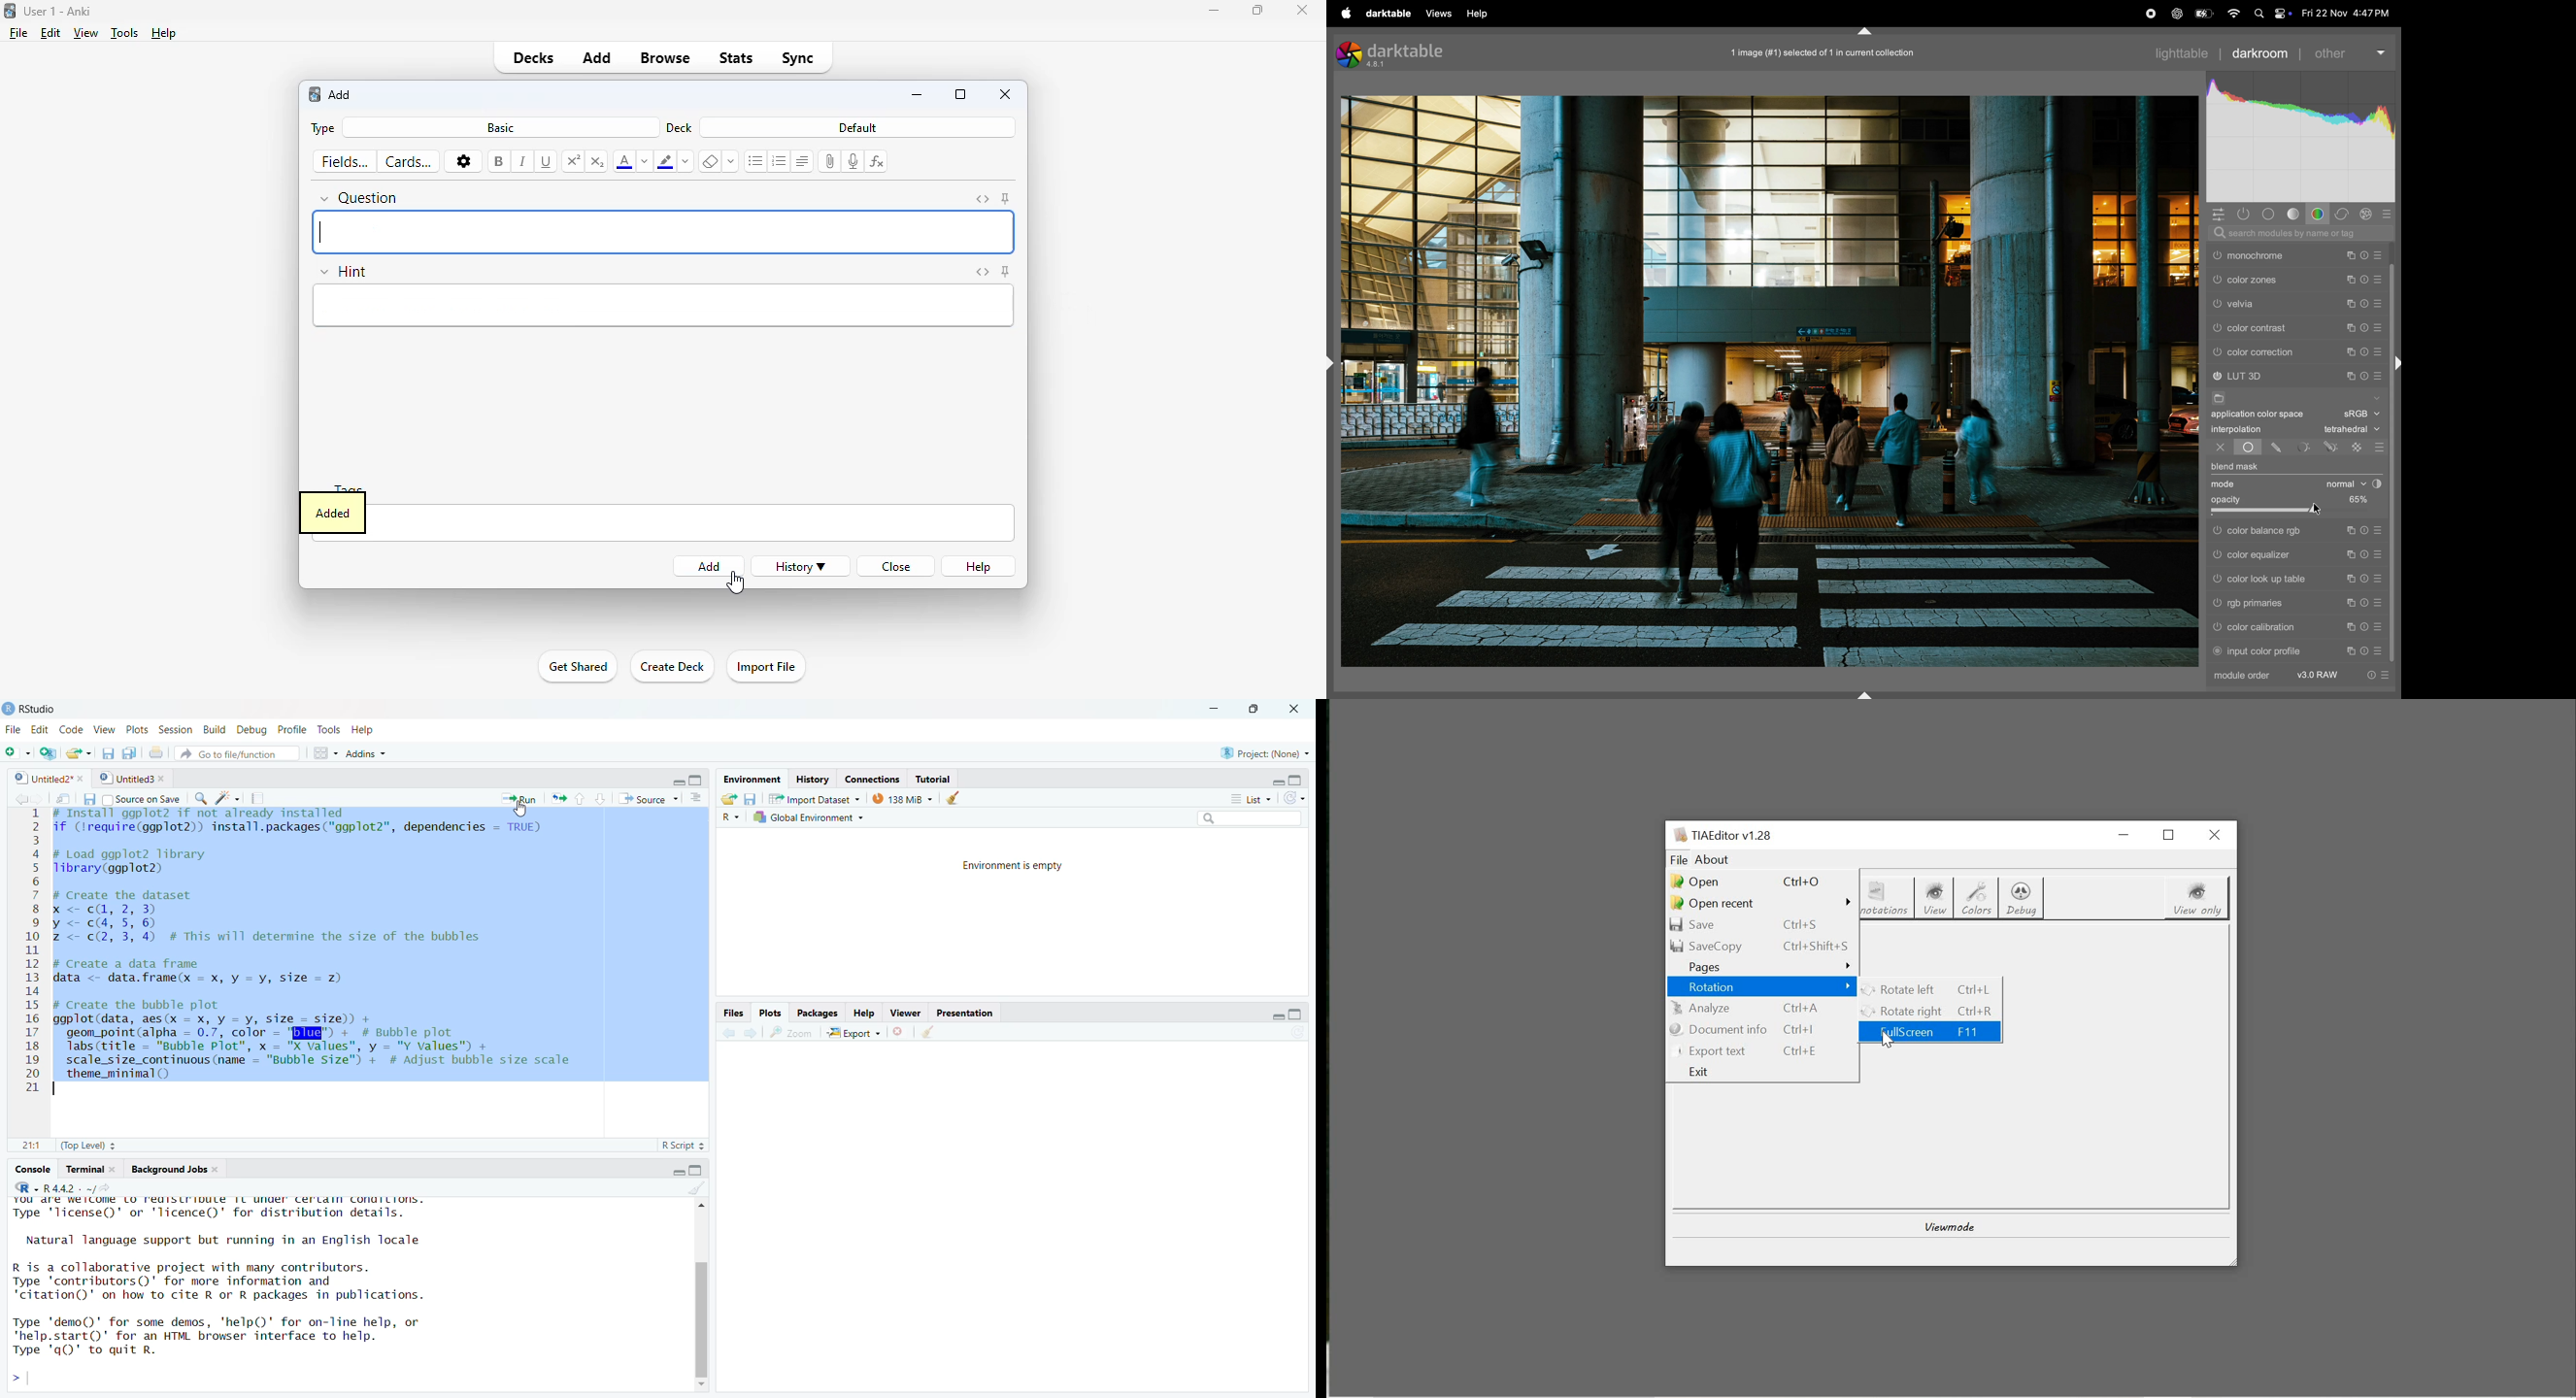 The image size is (2576, 1400). Describe the element at coordinates (359, 198) in the screenshot. I see `question` at that location.